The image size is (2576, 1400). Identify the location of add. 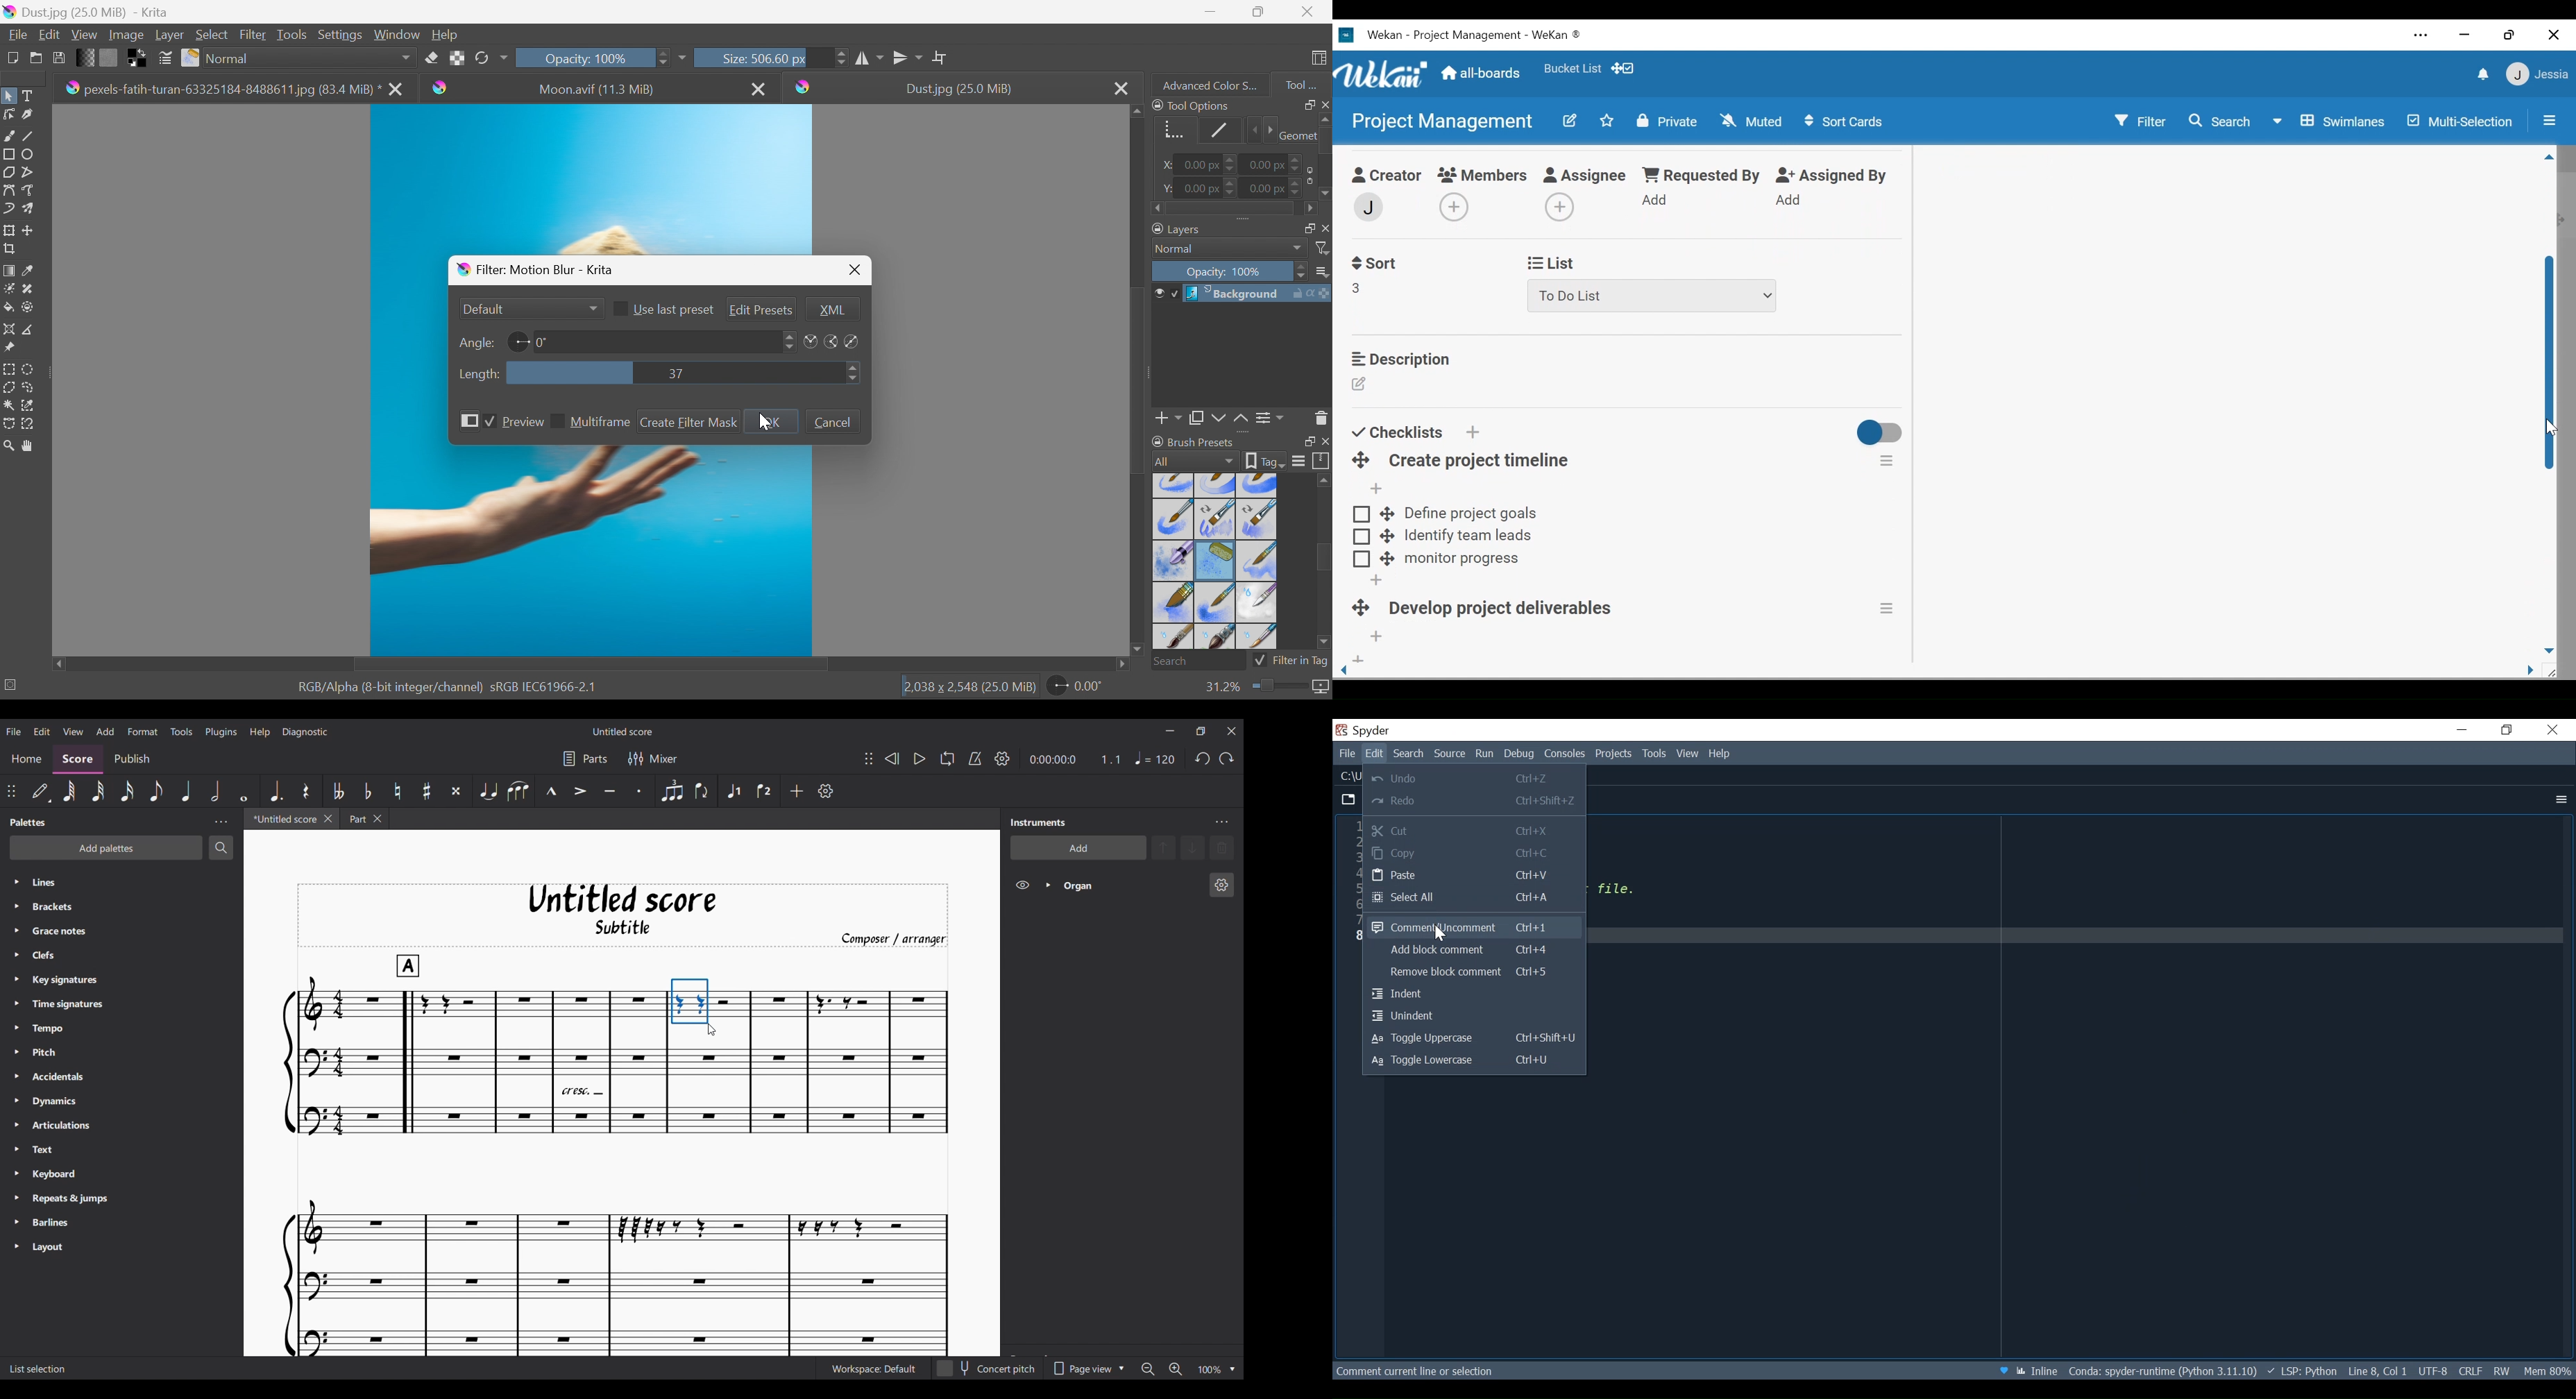
(1356, 661).